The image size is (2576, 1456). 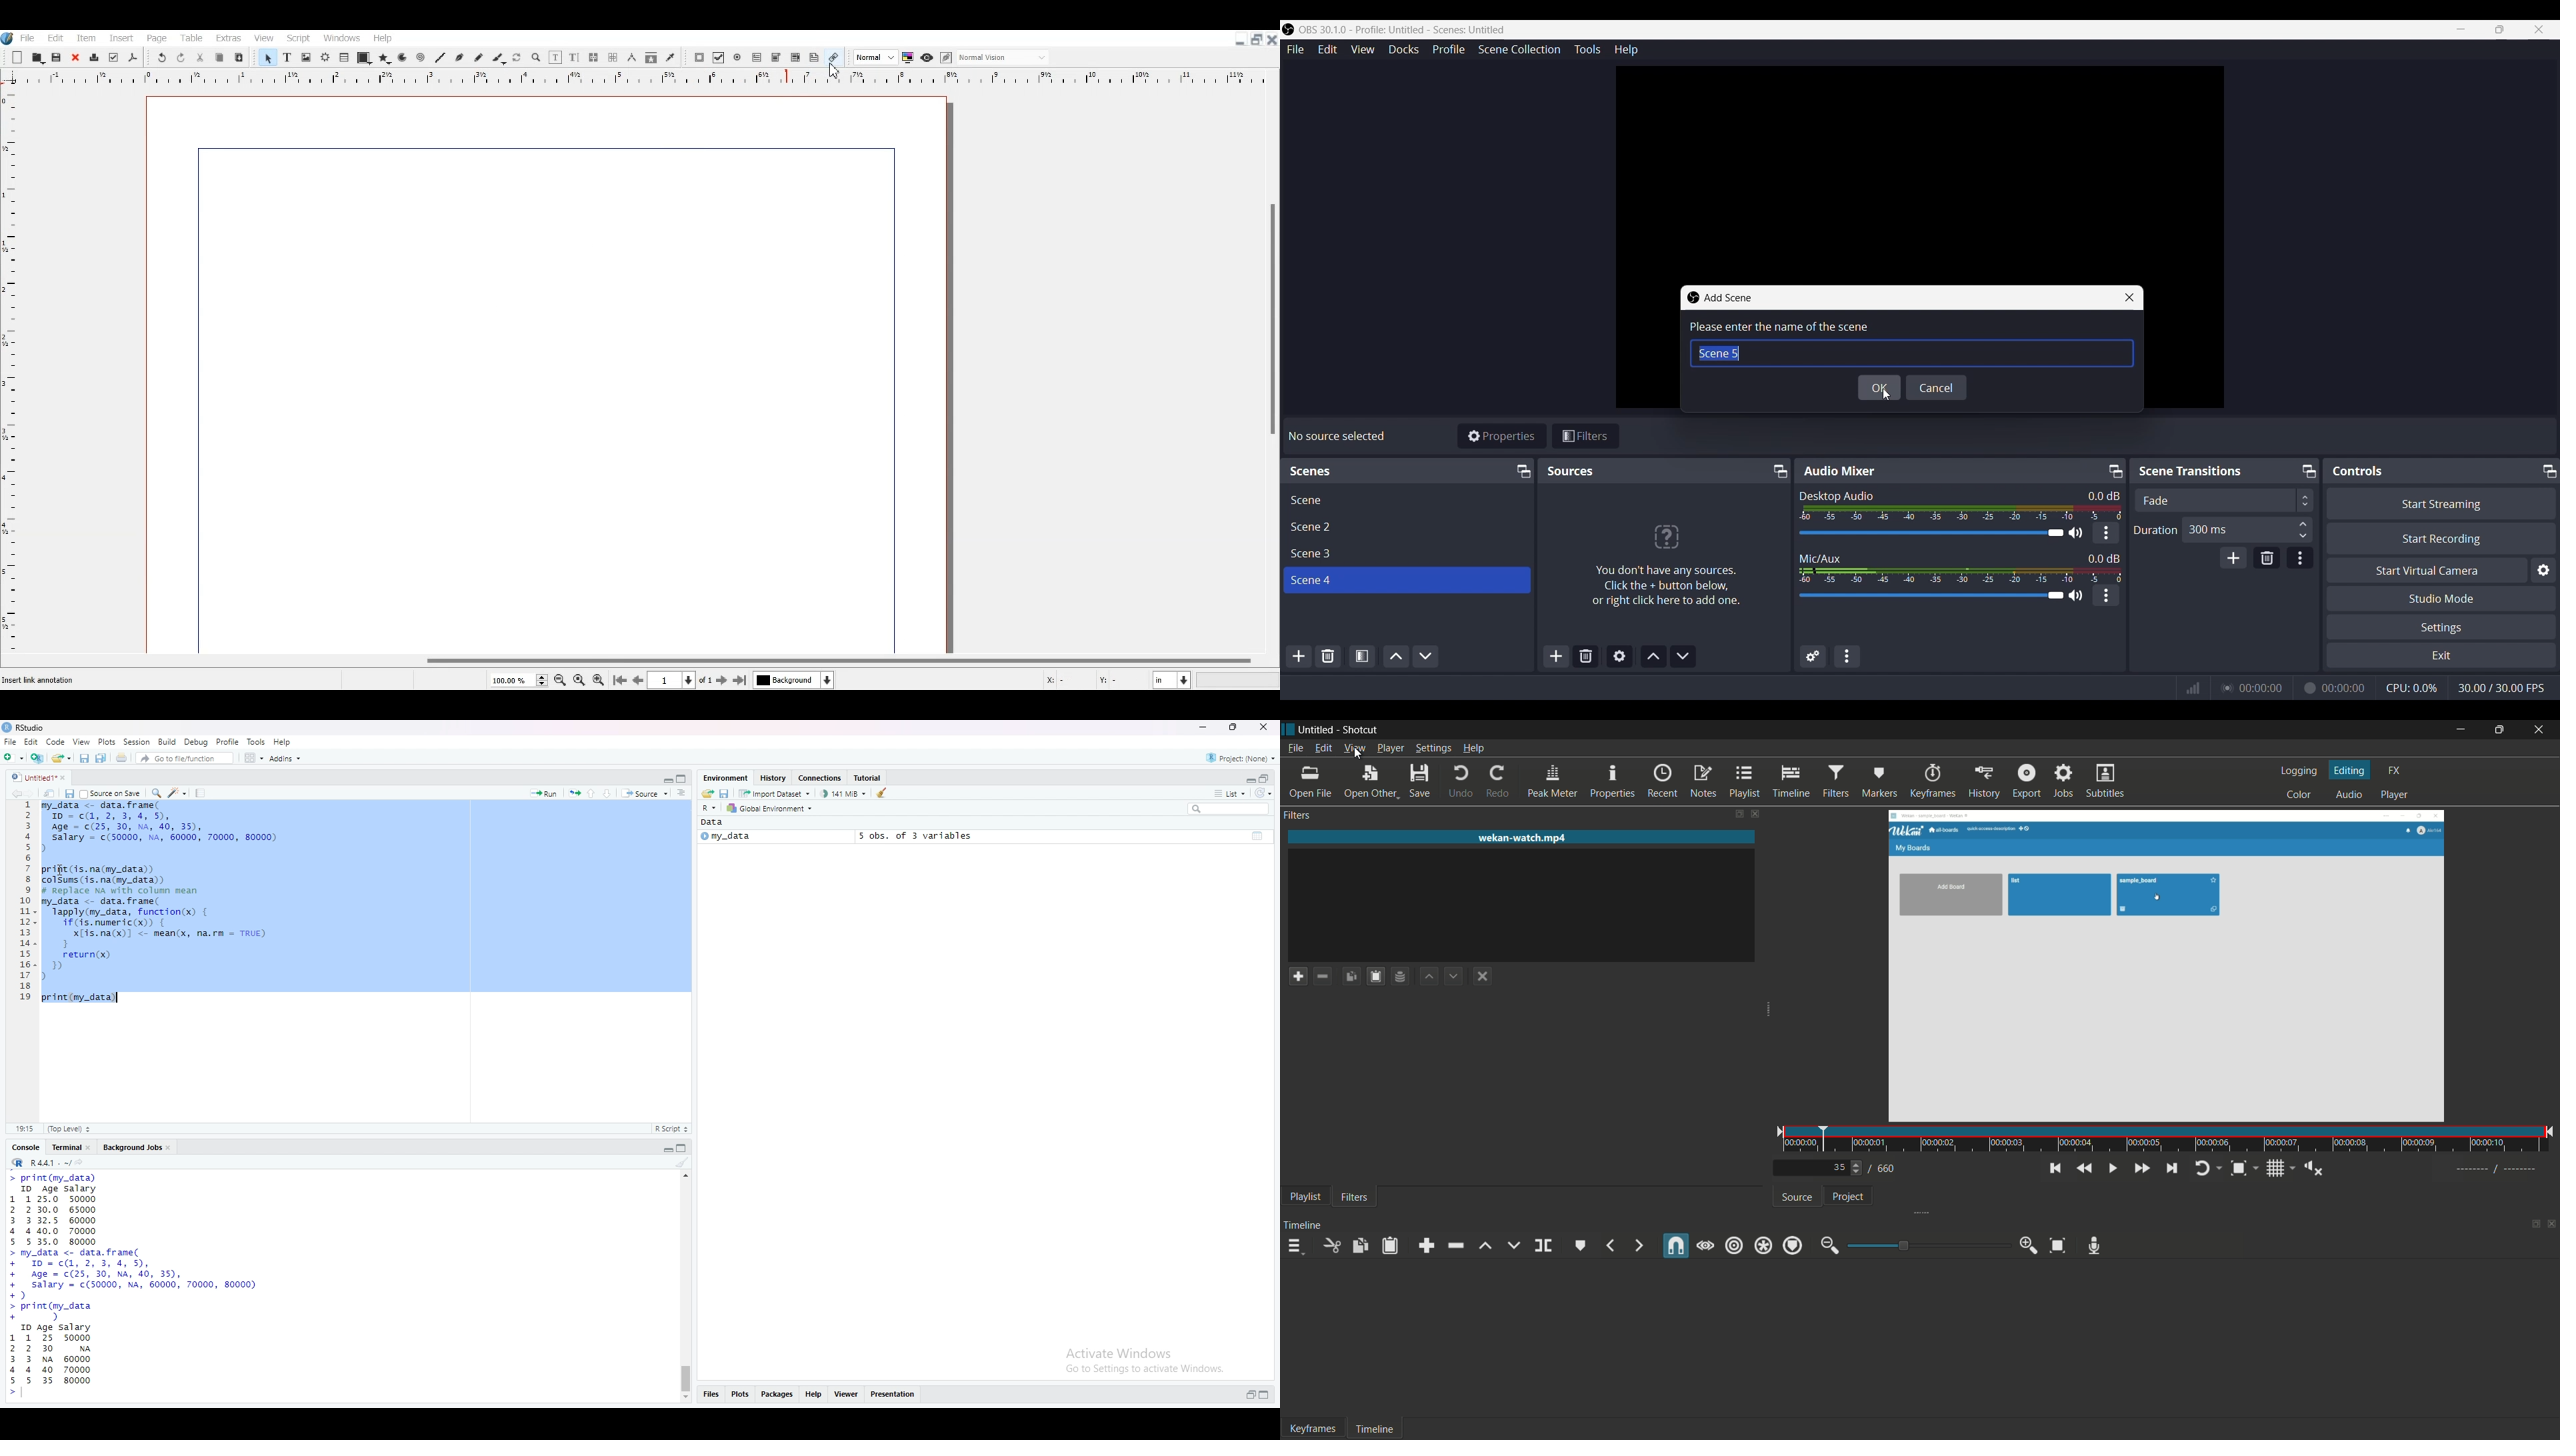 I want to click on Help, so click(x=283, y=741).